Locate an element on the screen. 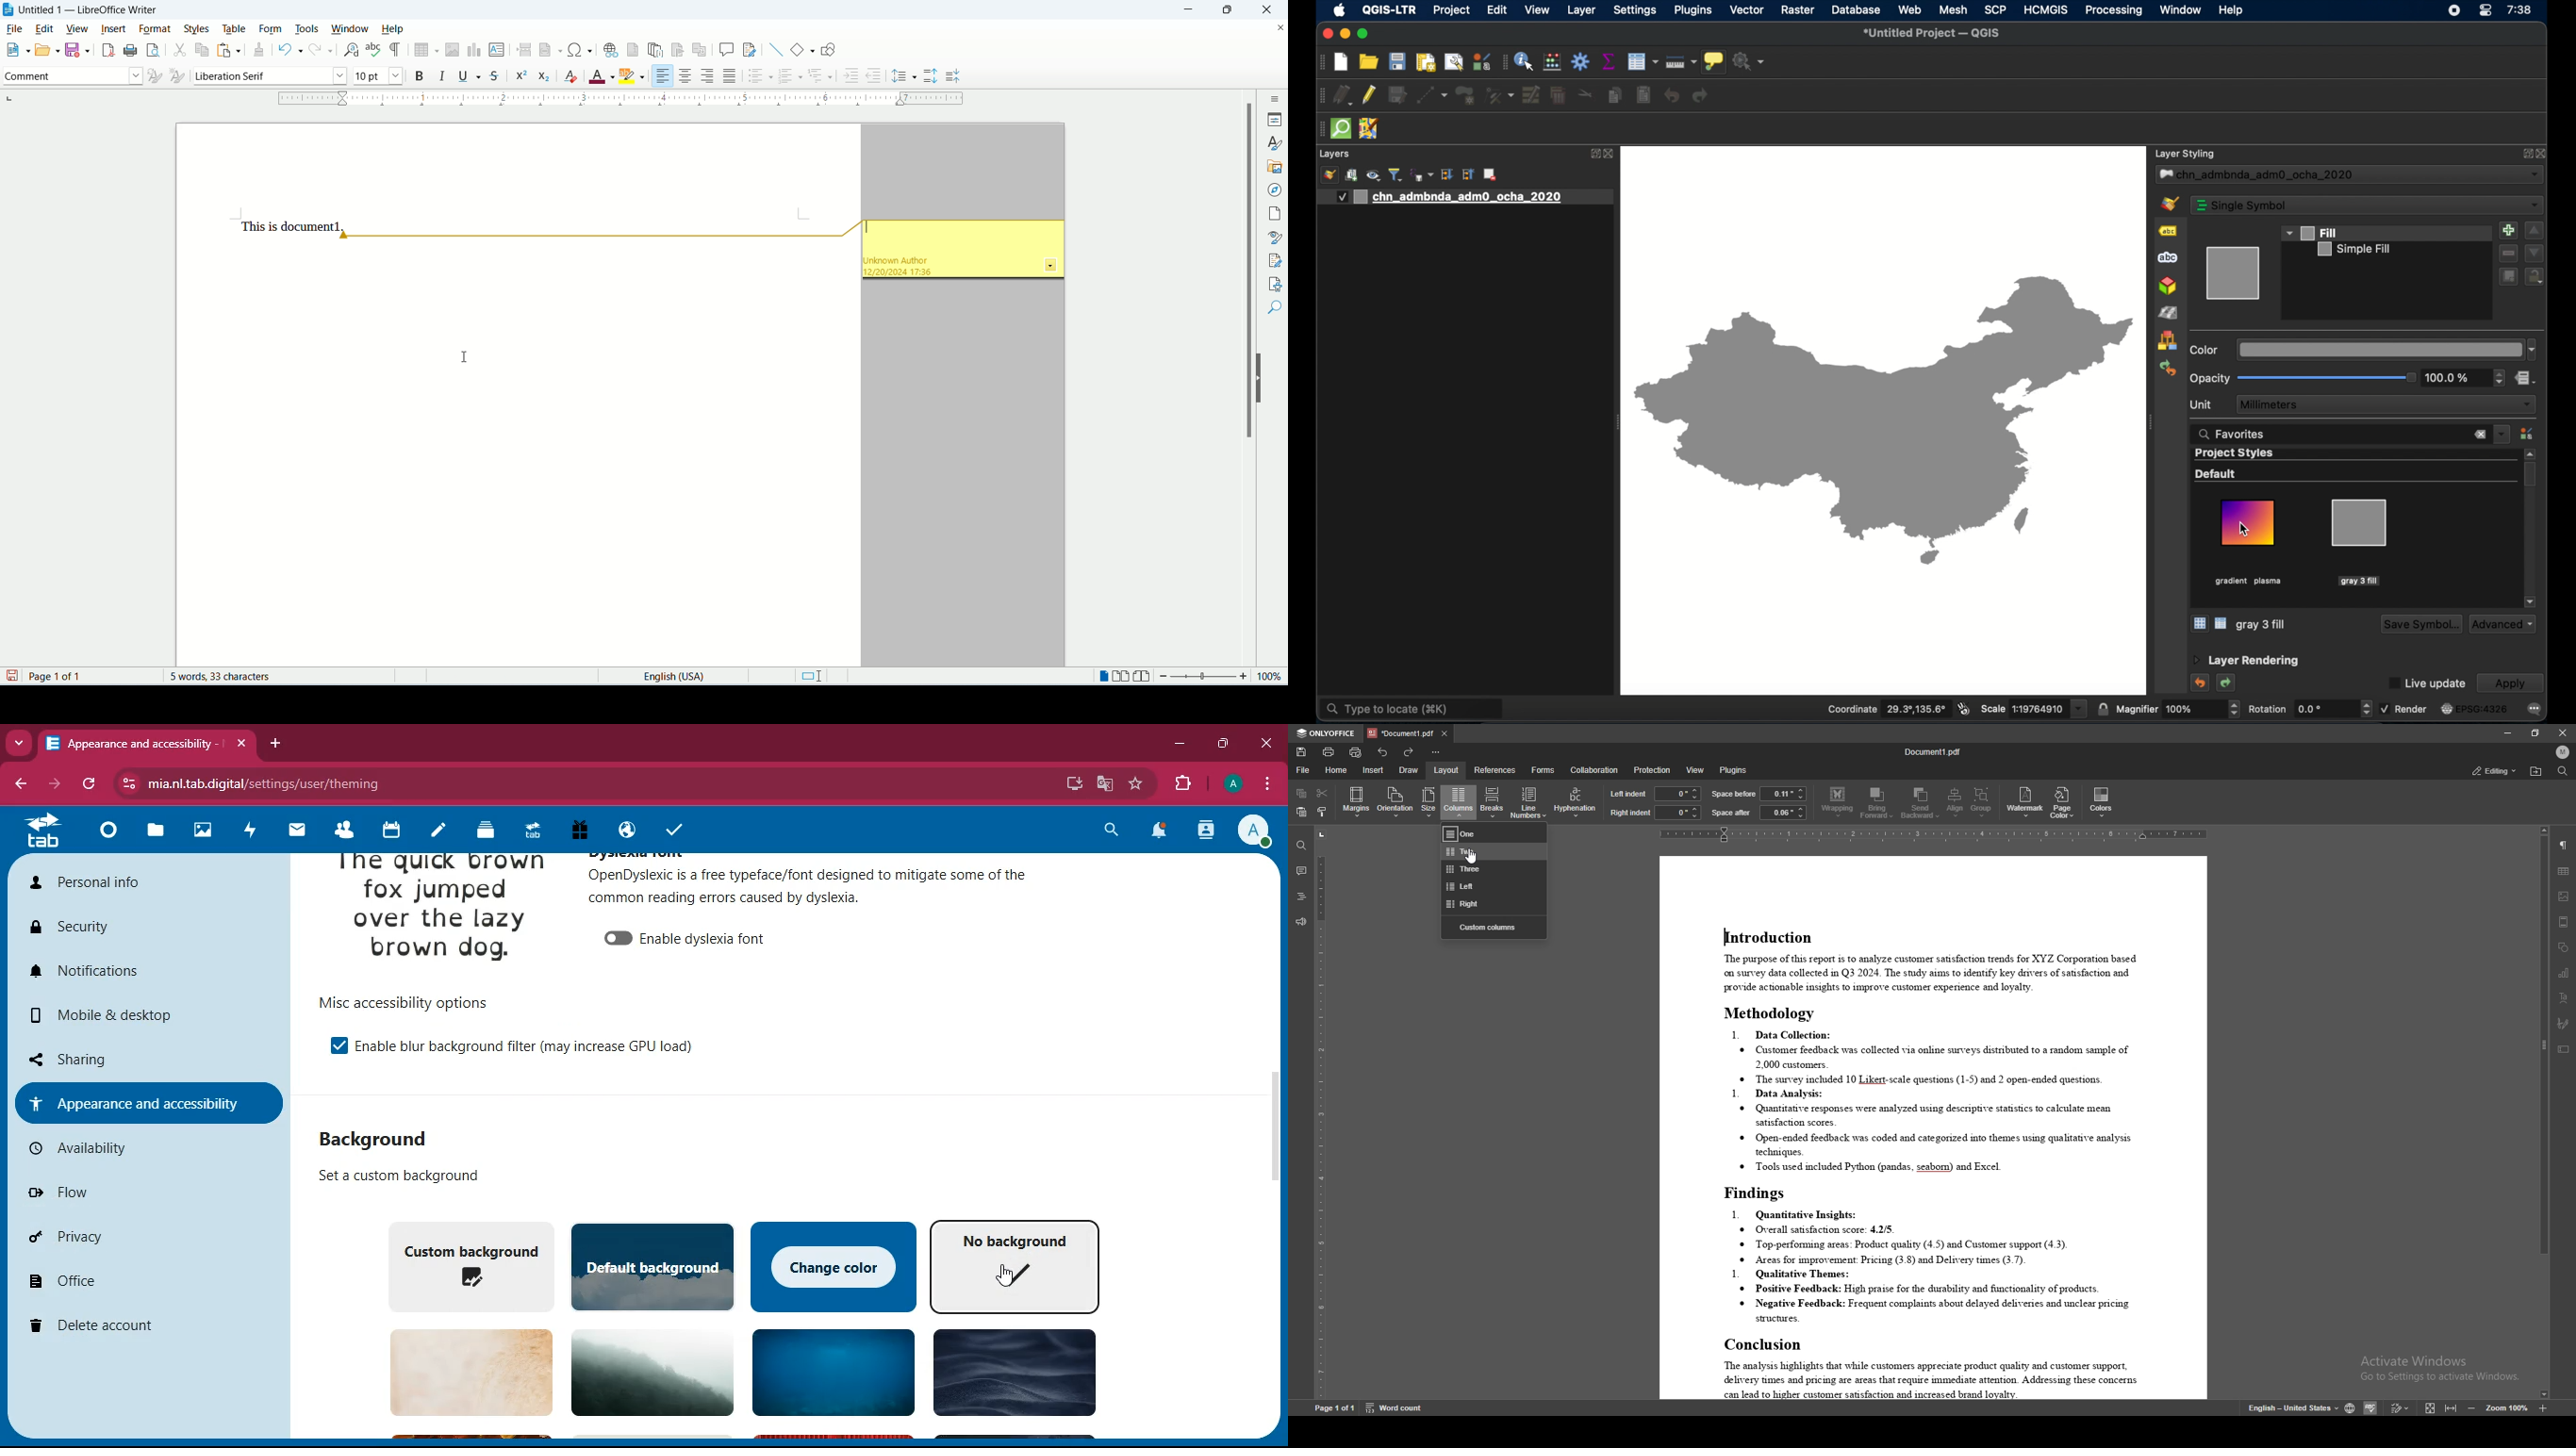 The image size is (2576, 1456). save is located at coordinates (76, 49).